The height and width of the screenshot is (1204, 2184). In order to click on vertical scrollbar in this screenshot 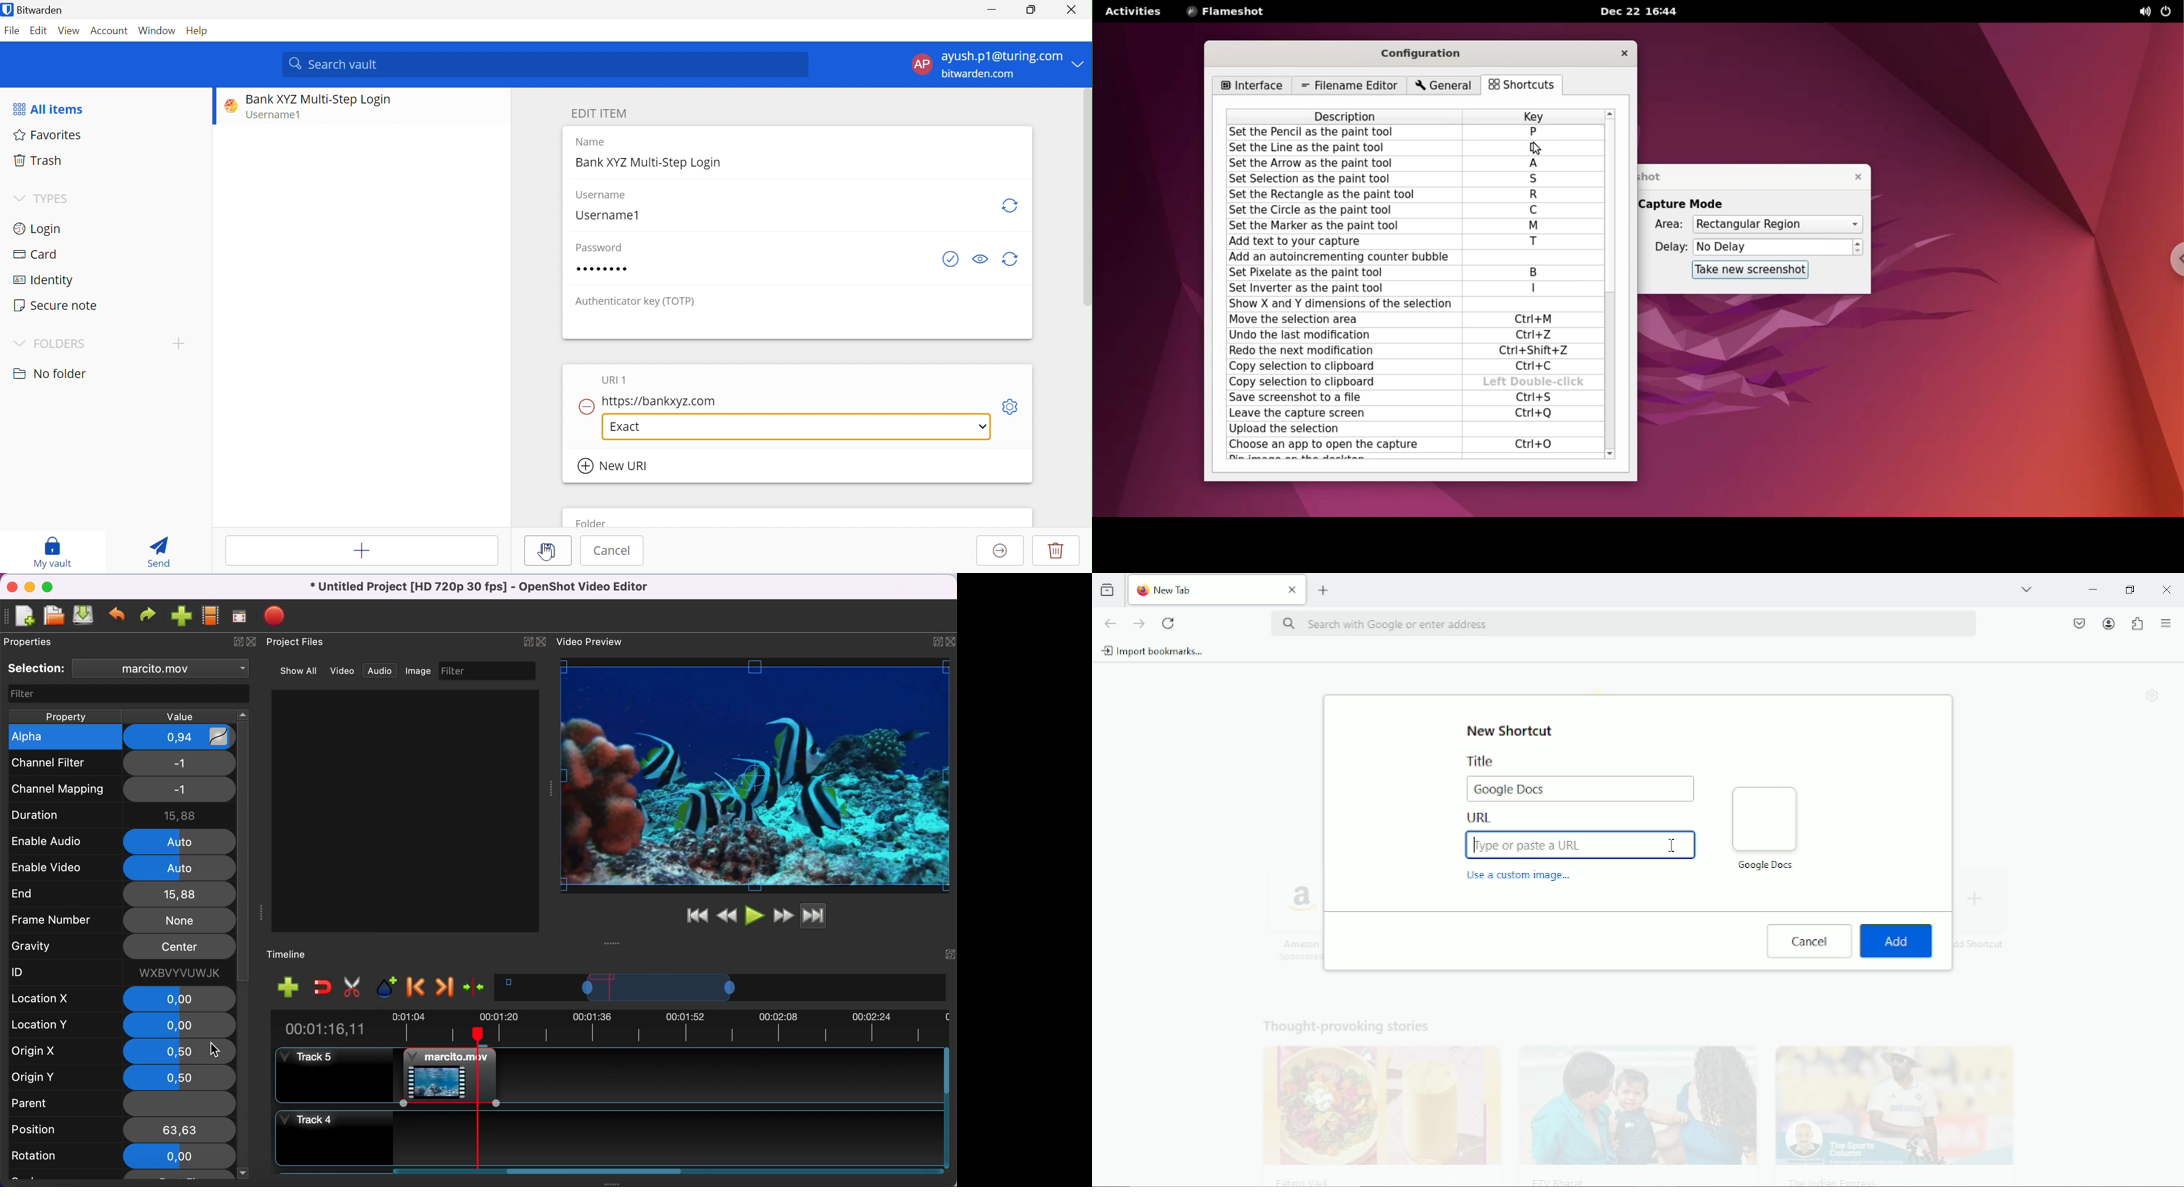, I will do `click(243, 853)`.